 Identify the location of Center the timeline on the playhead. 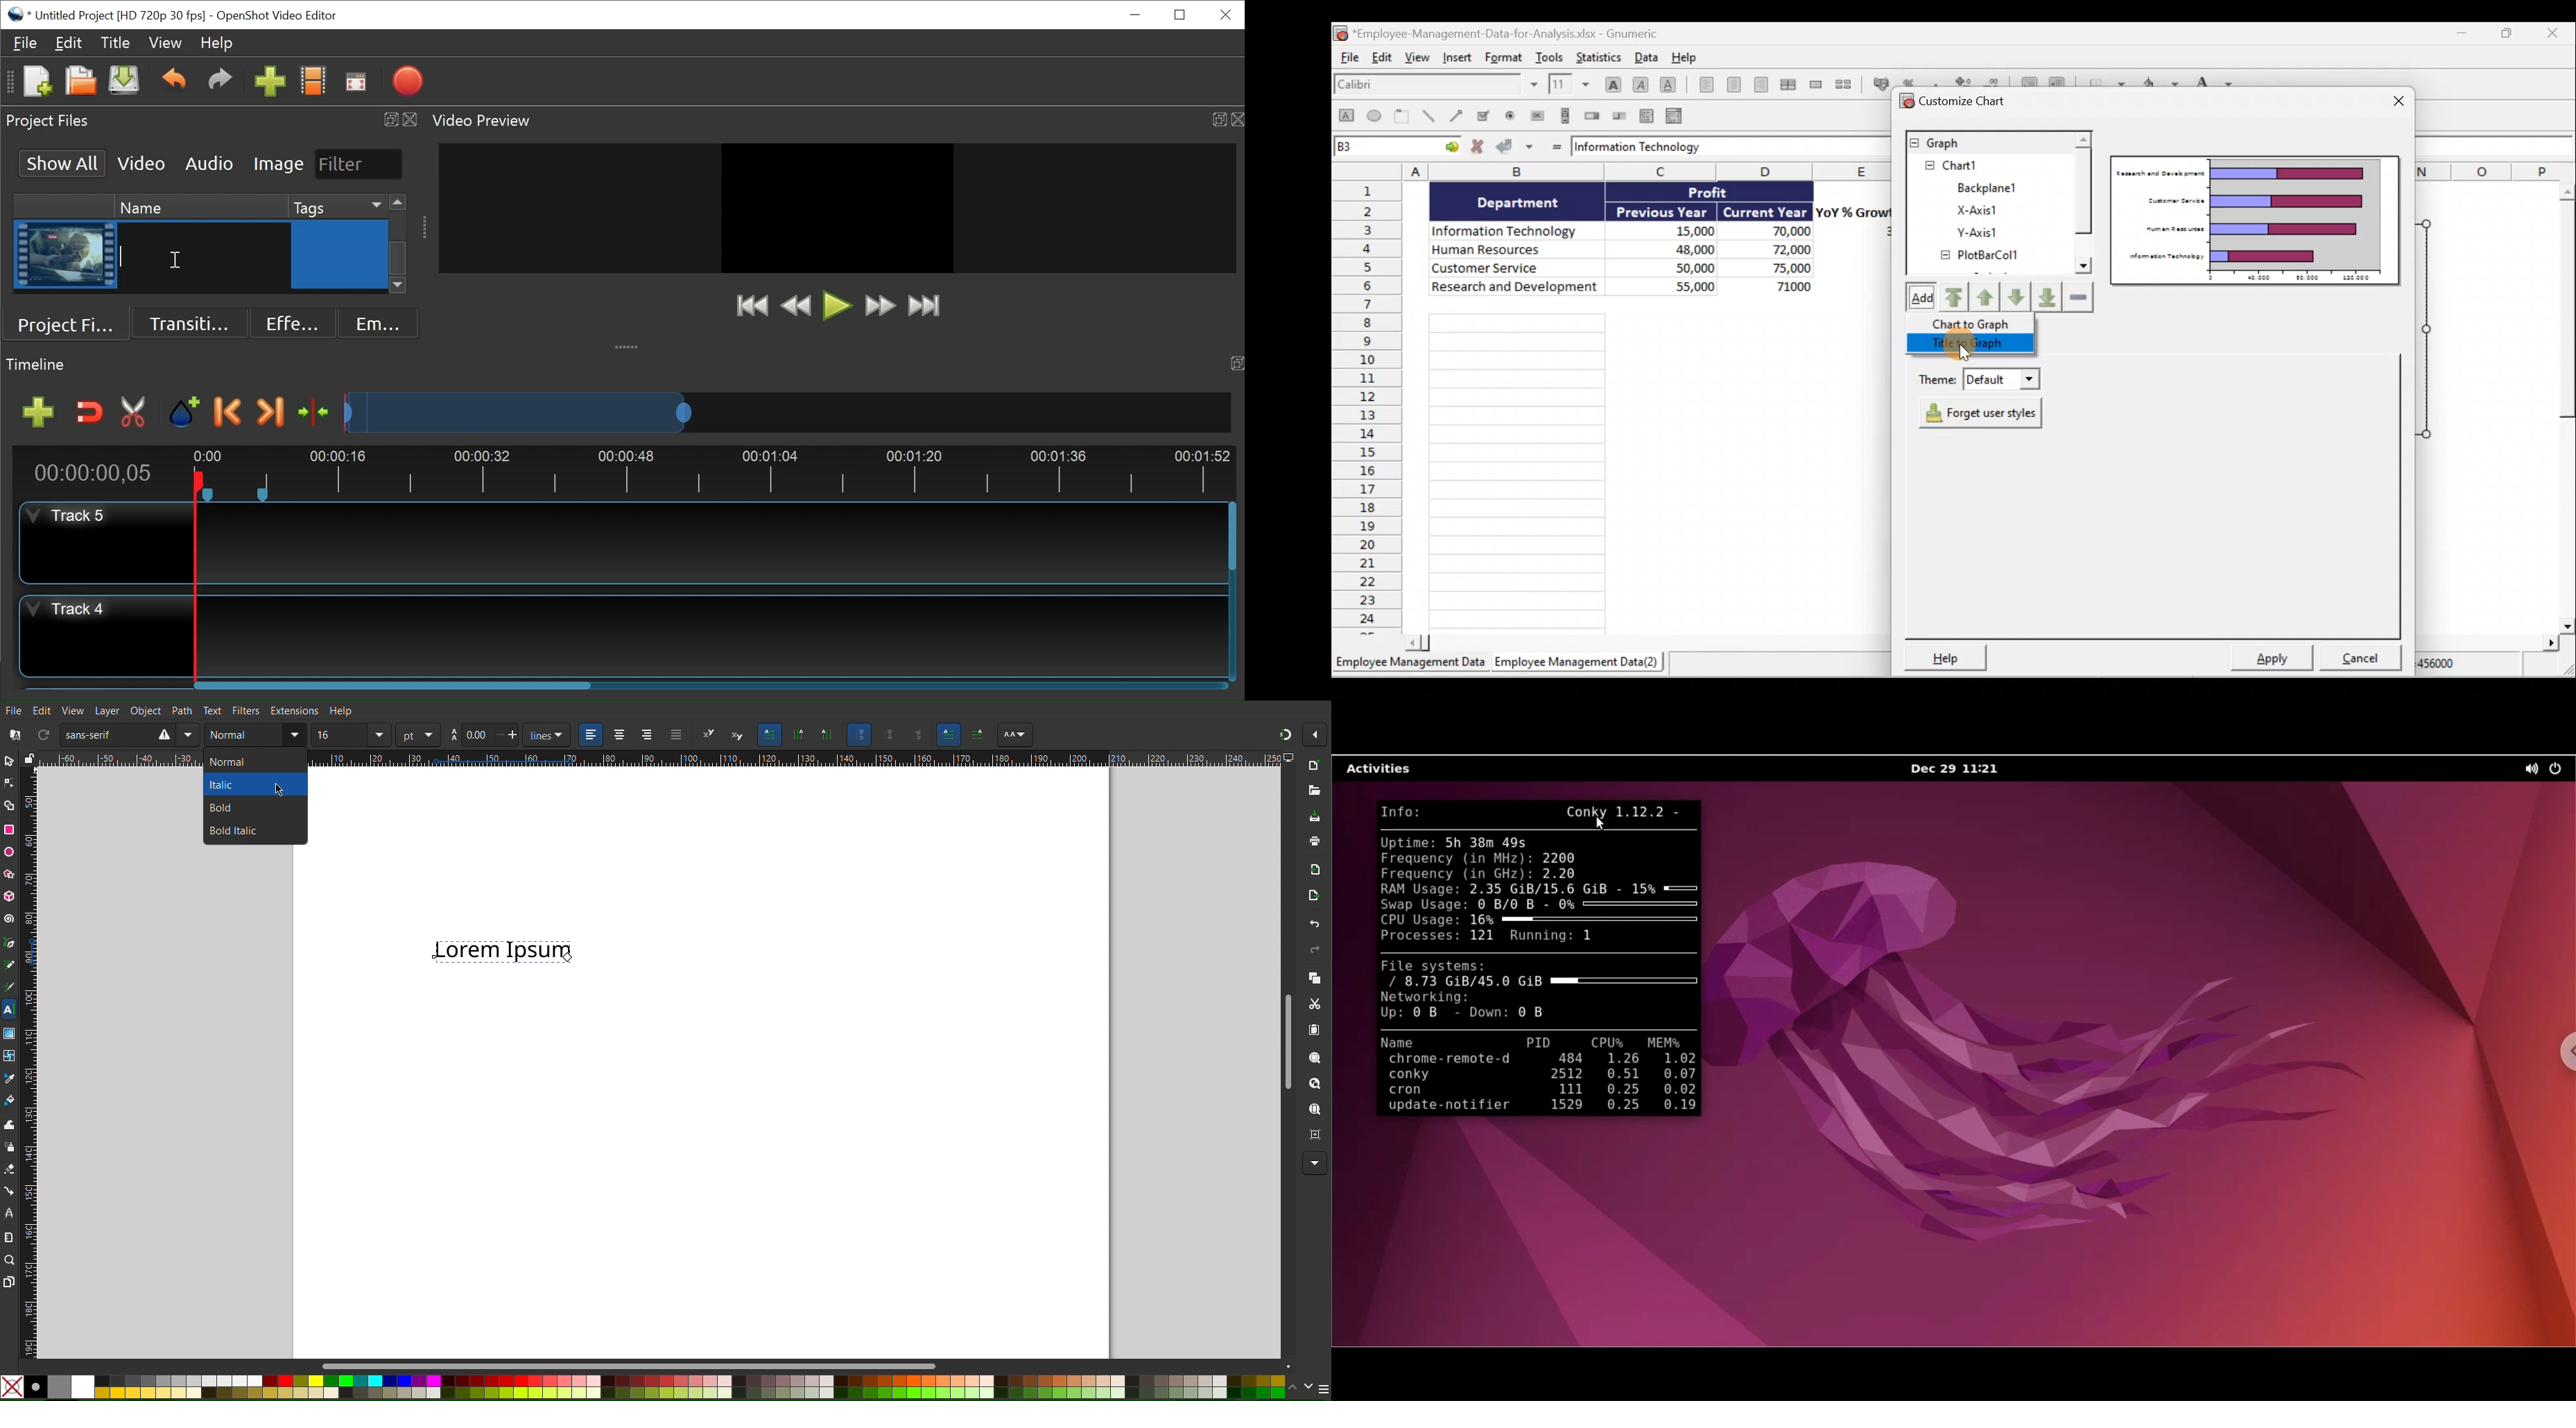
(312, 411).